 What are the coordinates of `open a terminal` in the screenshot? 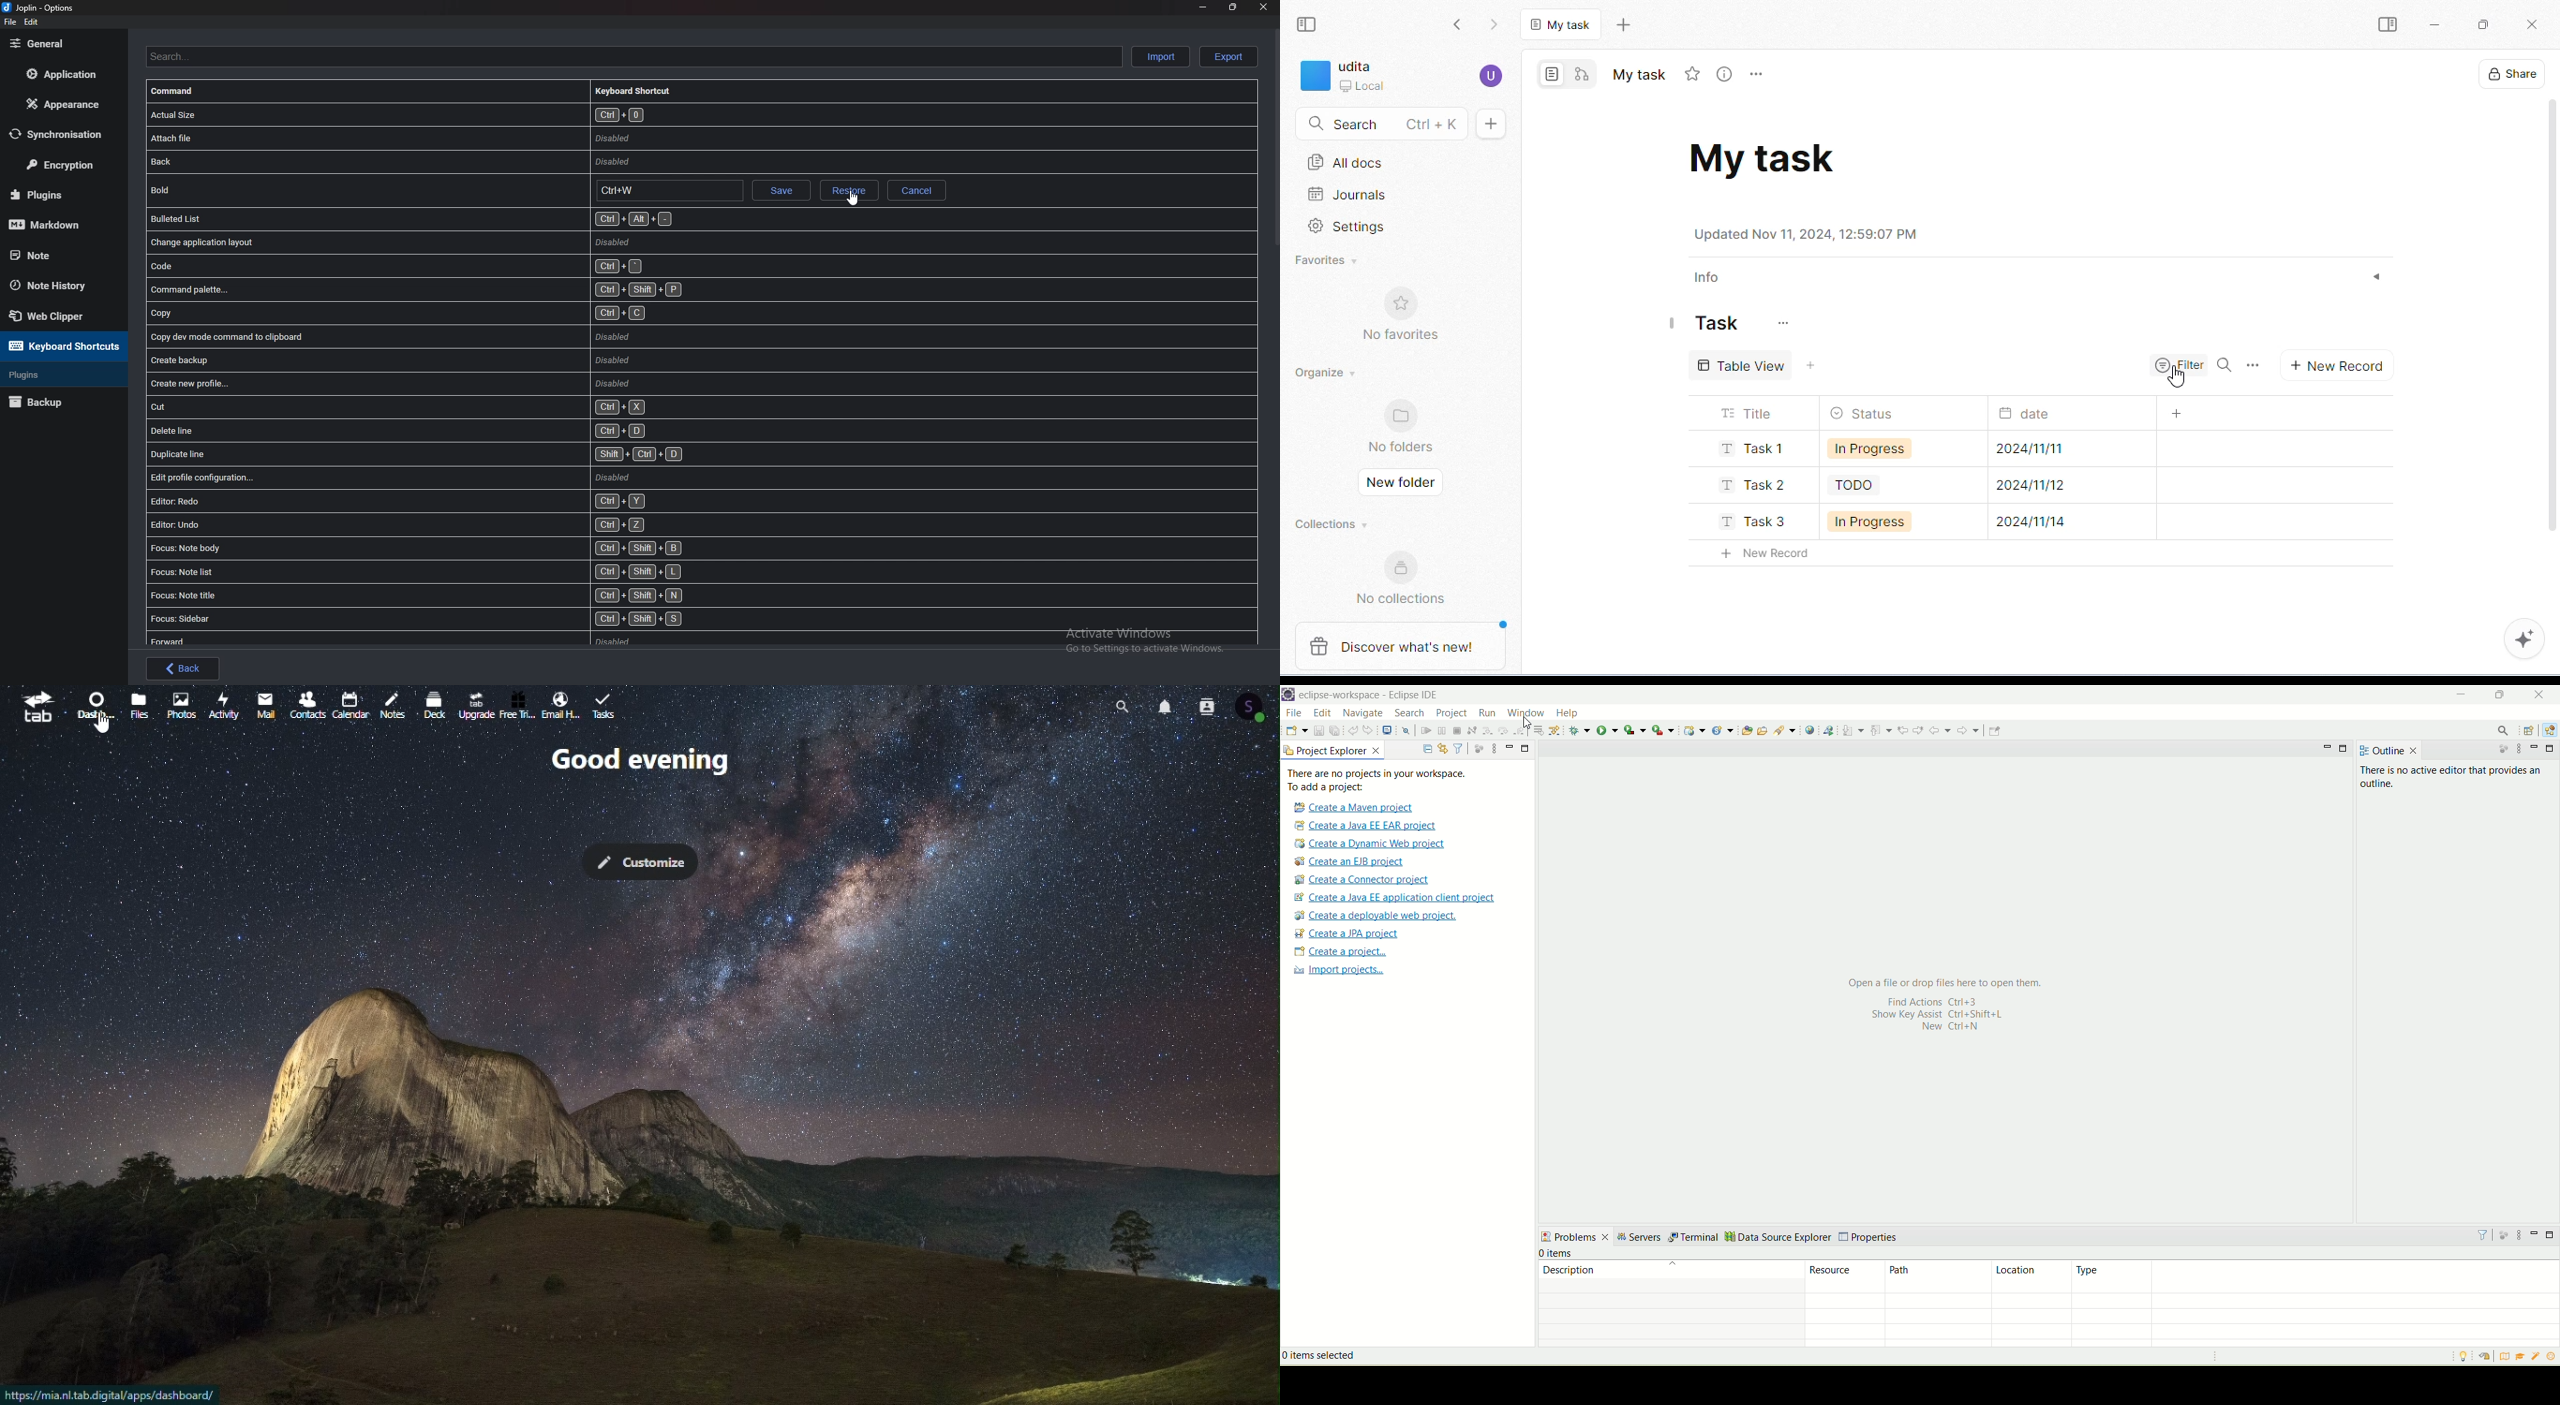 It's located at (1387, 730).